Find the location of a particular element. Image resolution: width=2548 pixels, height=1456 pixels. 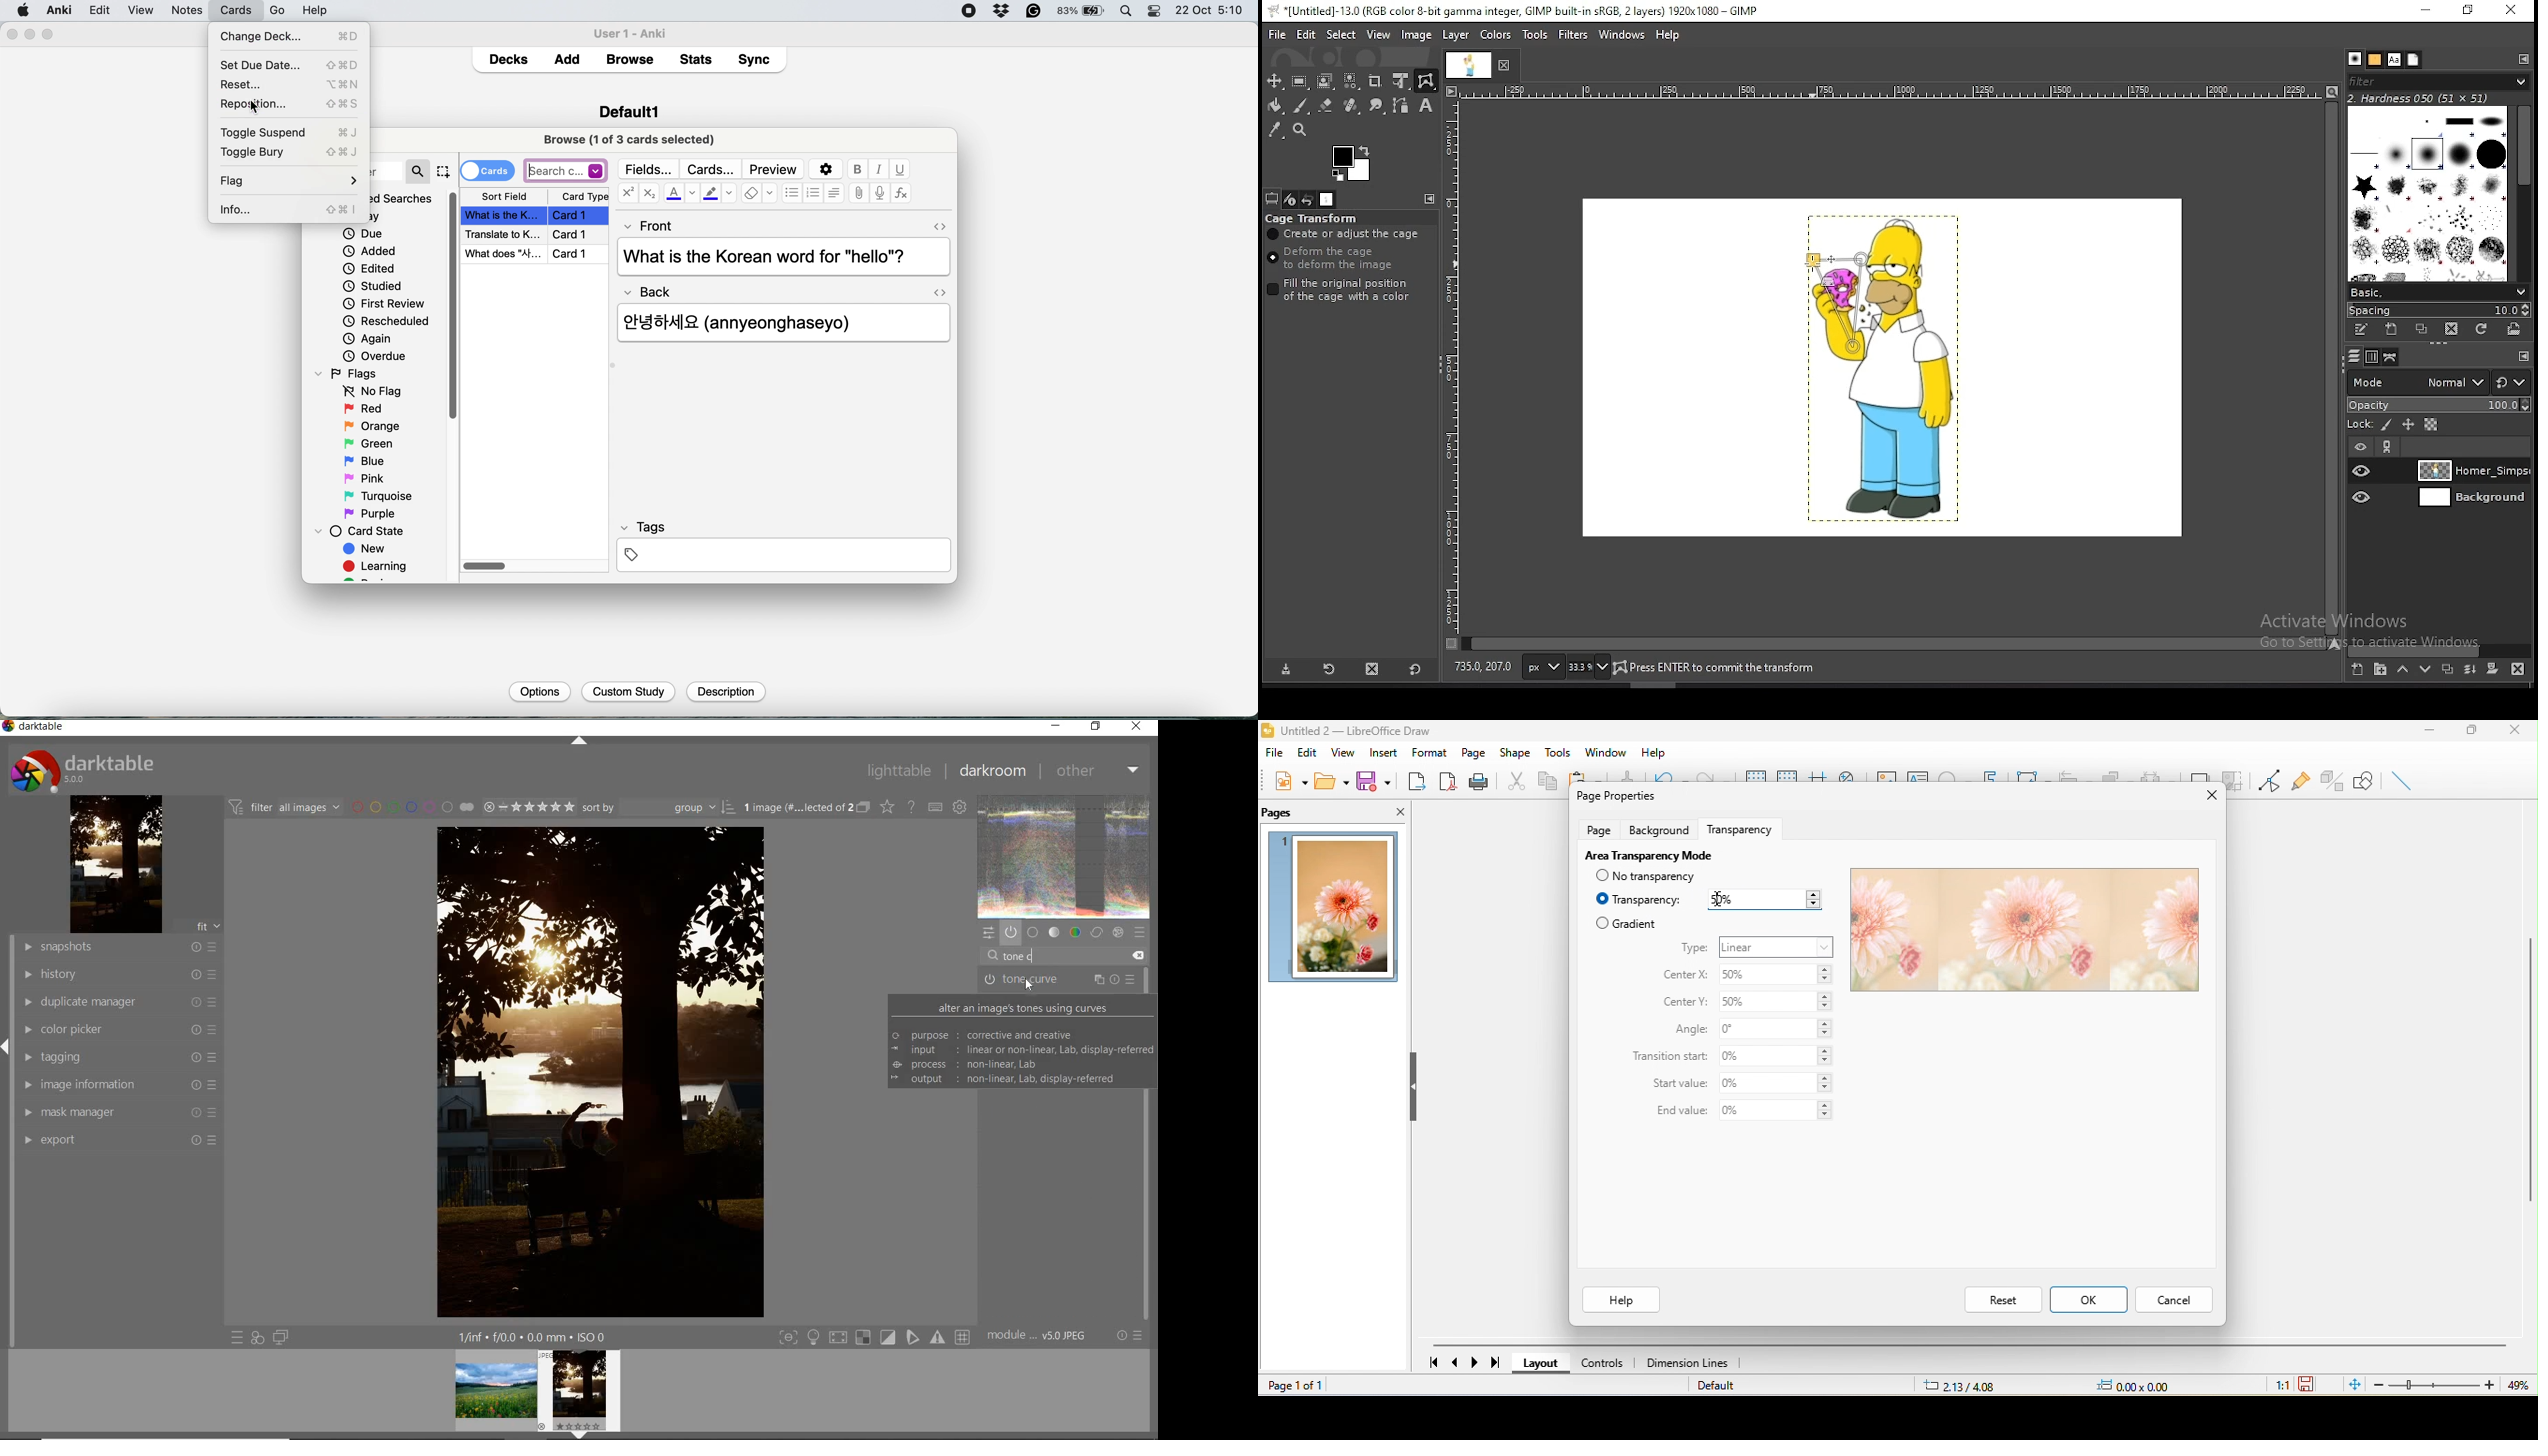

layer is located at coordinates (1457, 36).